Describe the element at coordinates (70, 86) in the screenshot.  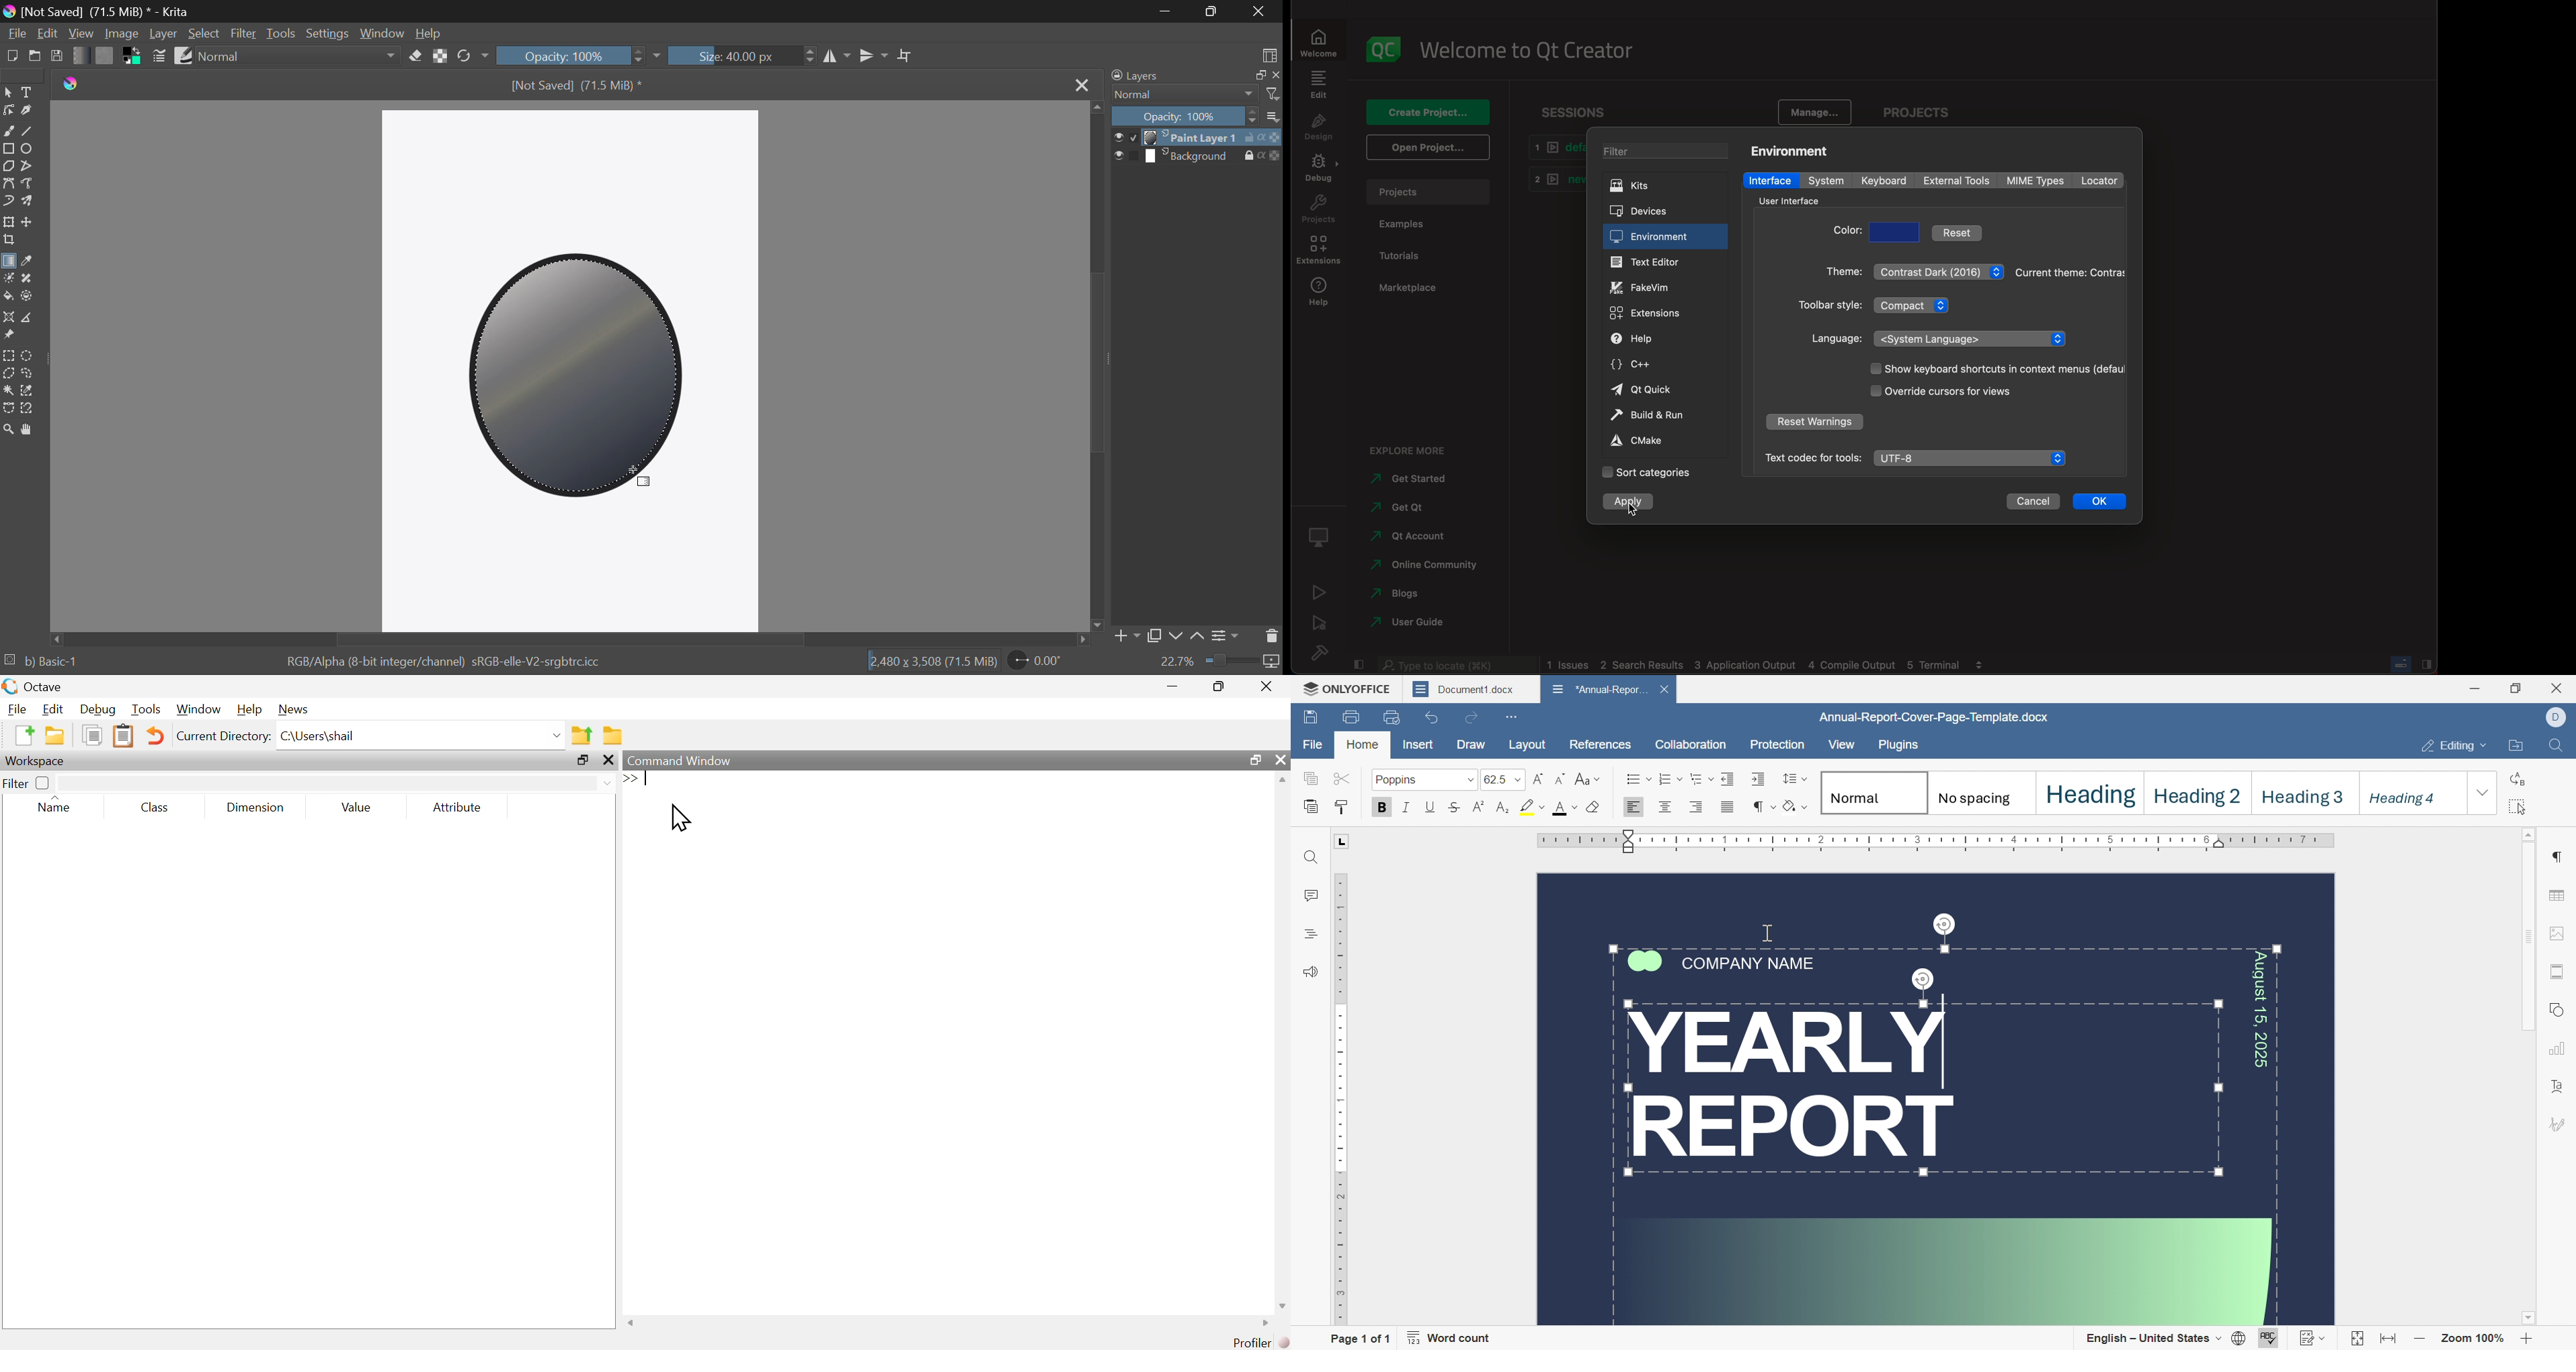
I see `logo` at that location.